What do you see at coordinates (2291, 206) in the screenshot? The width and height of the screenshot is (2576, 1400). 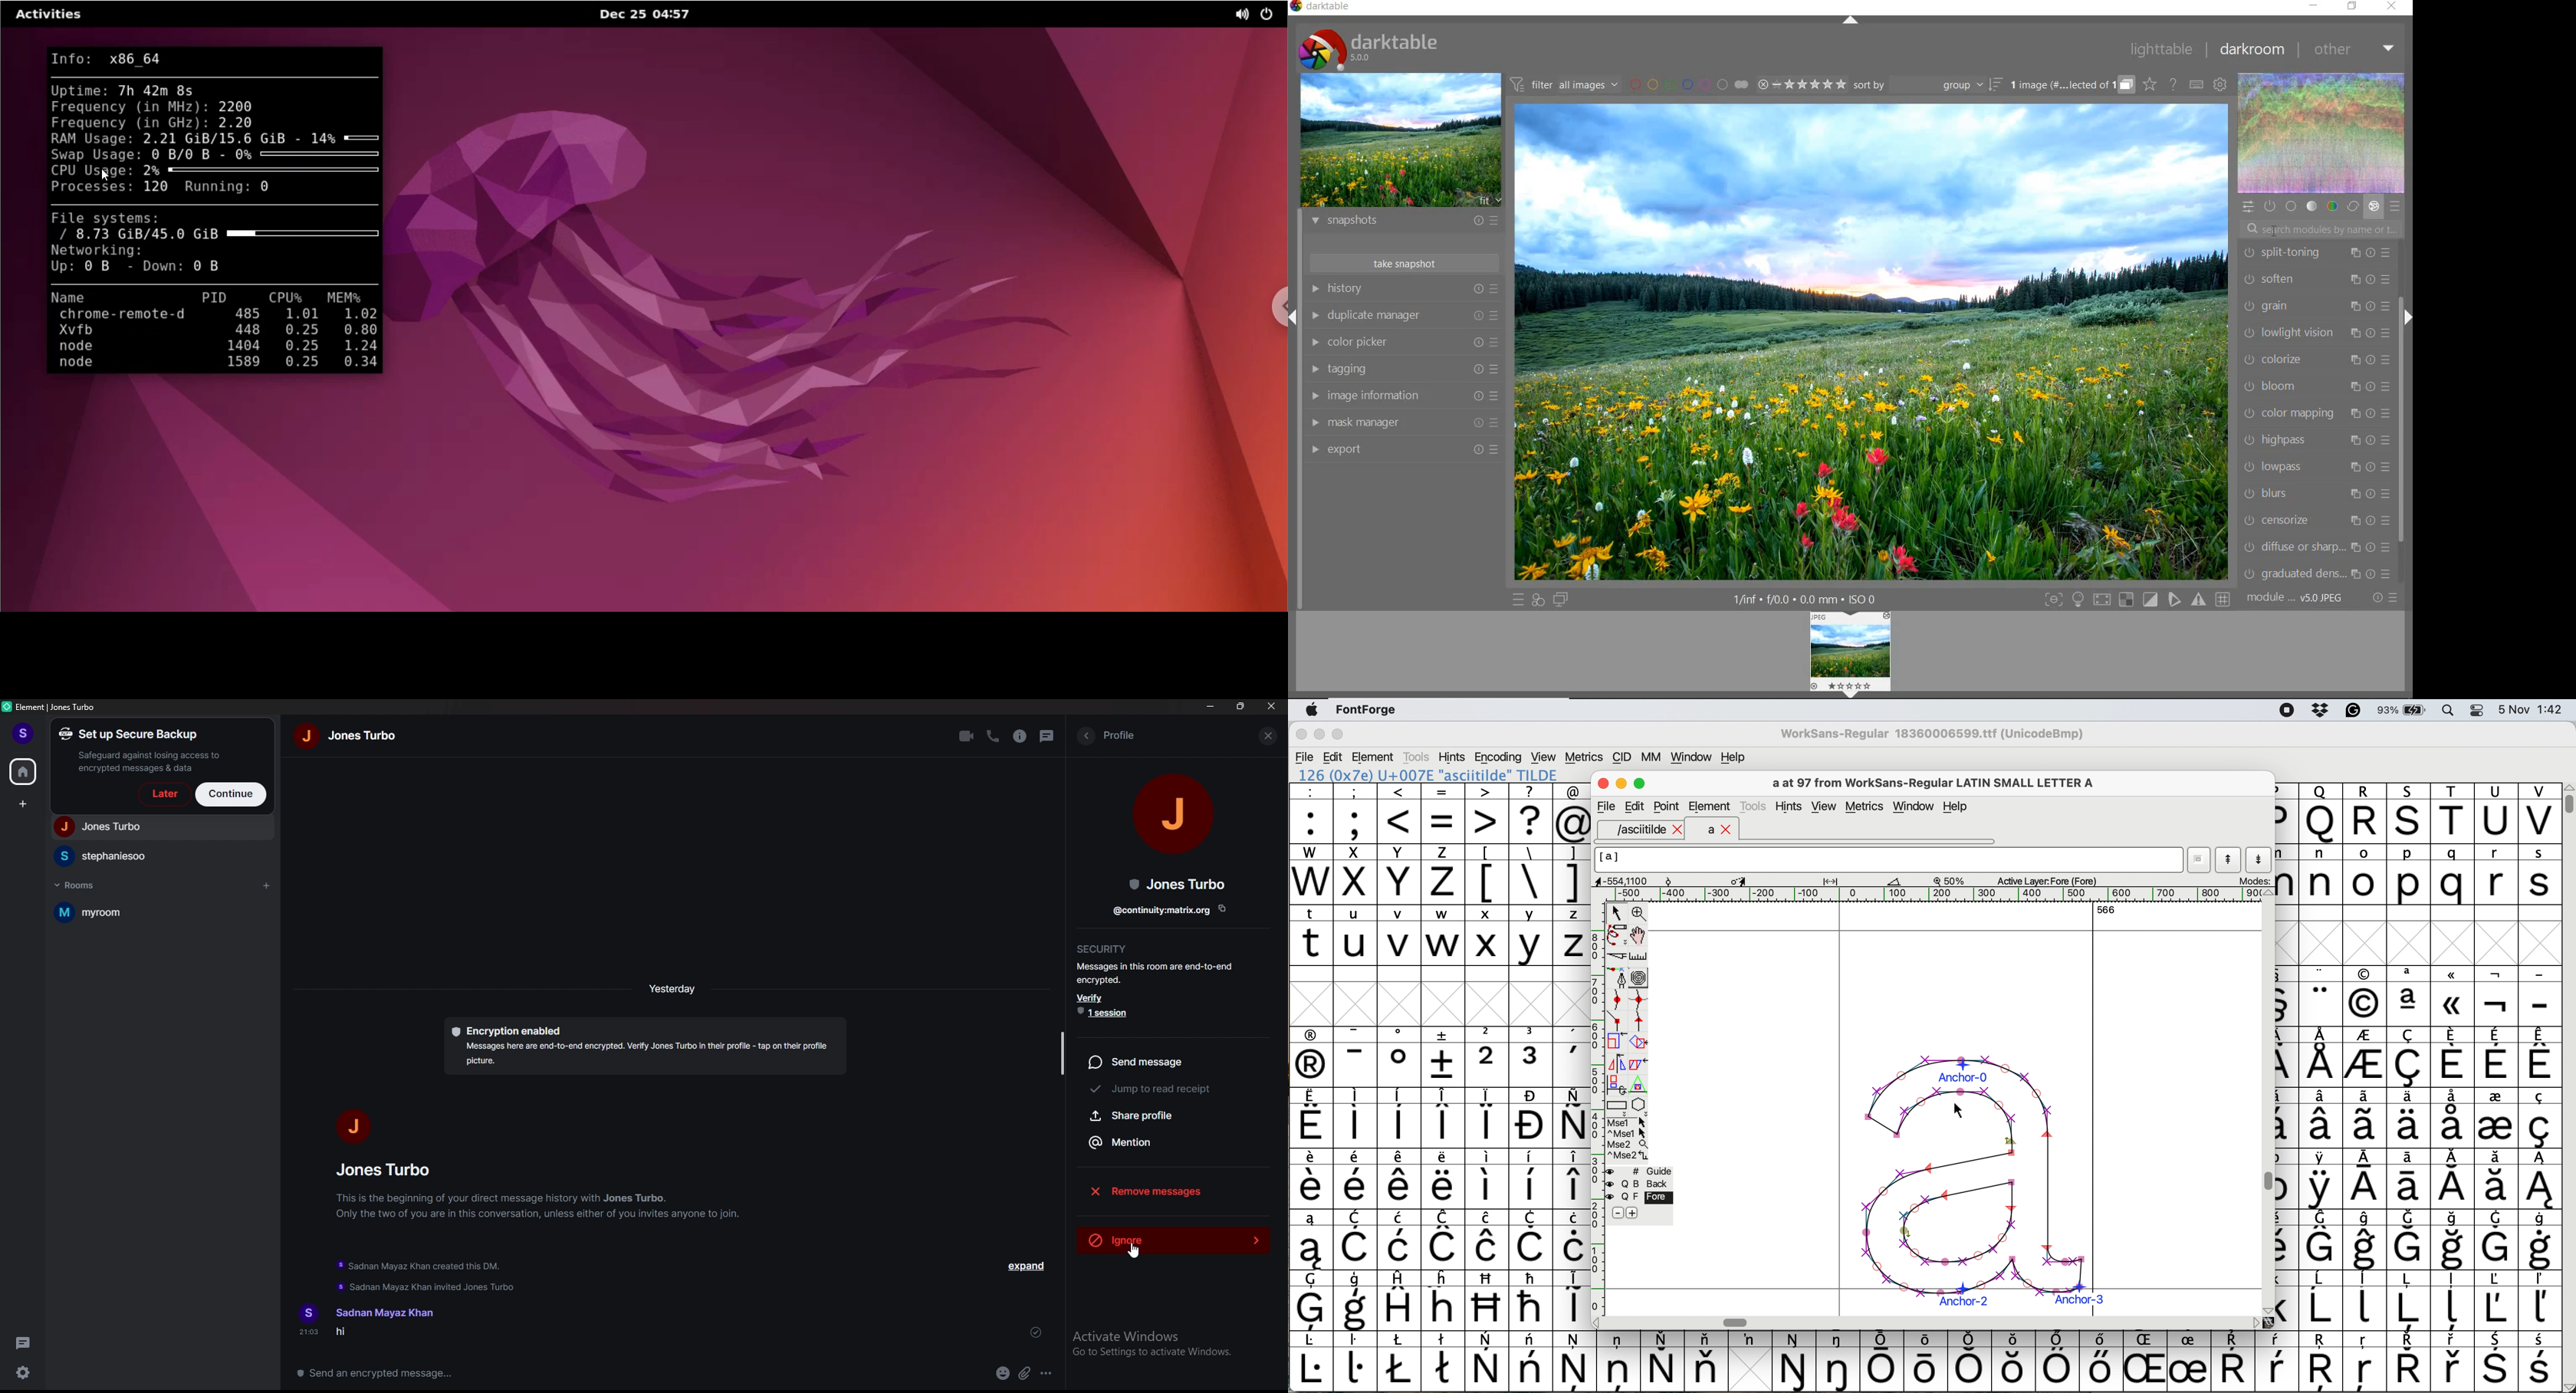 I see `base` at bounding box center [2291, 206].